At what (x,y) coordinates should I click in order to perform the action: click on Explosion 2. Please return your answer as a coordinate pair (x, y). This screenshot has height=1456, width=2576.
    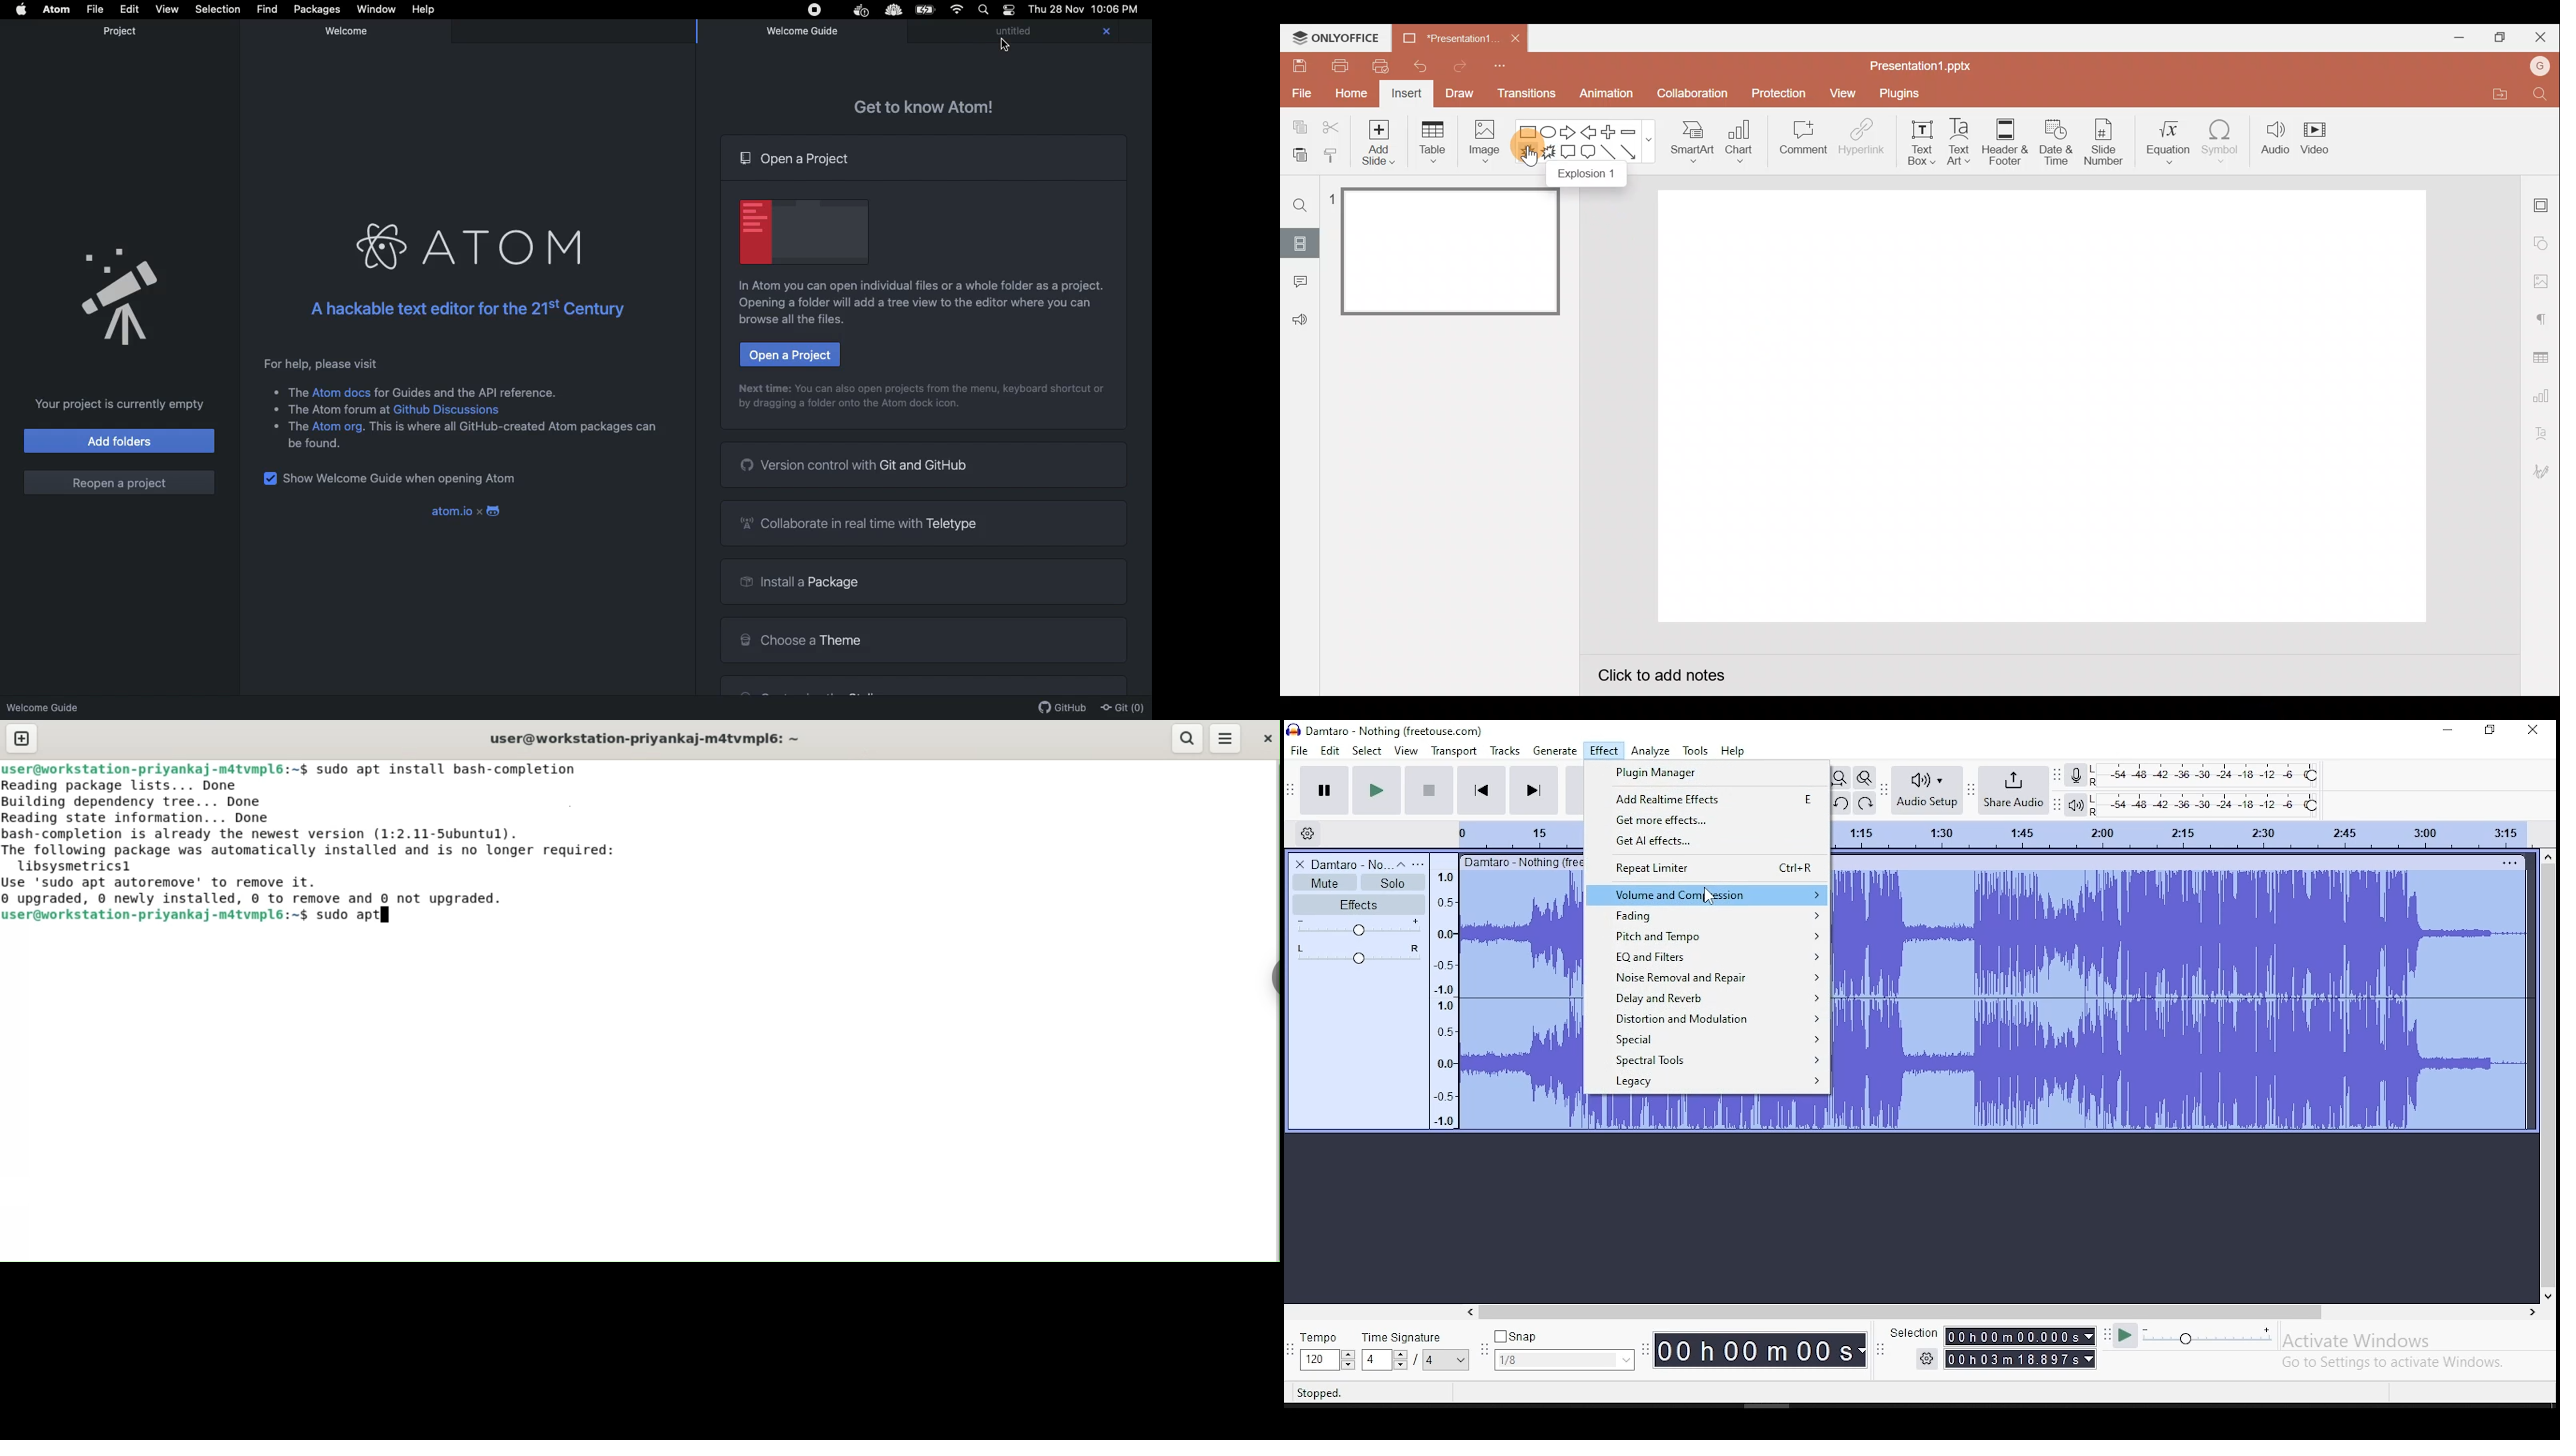
    Looking at the image, I should click on (1549, 156).